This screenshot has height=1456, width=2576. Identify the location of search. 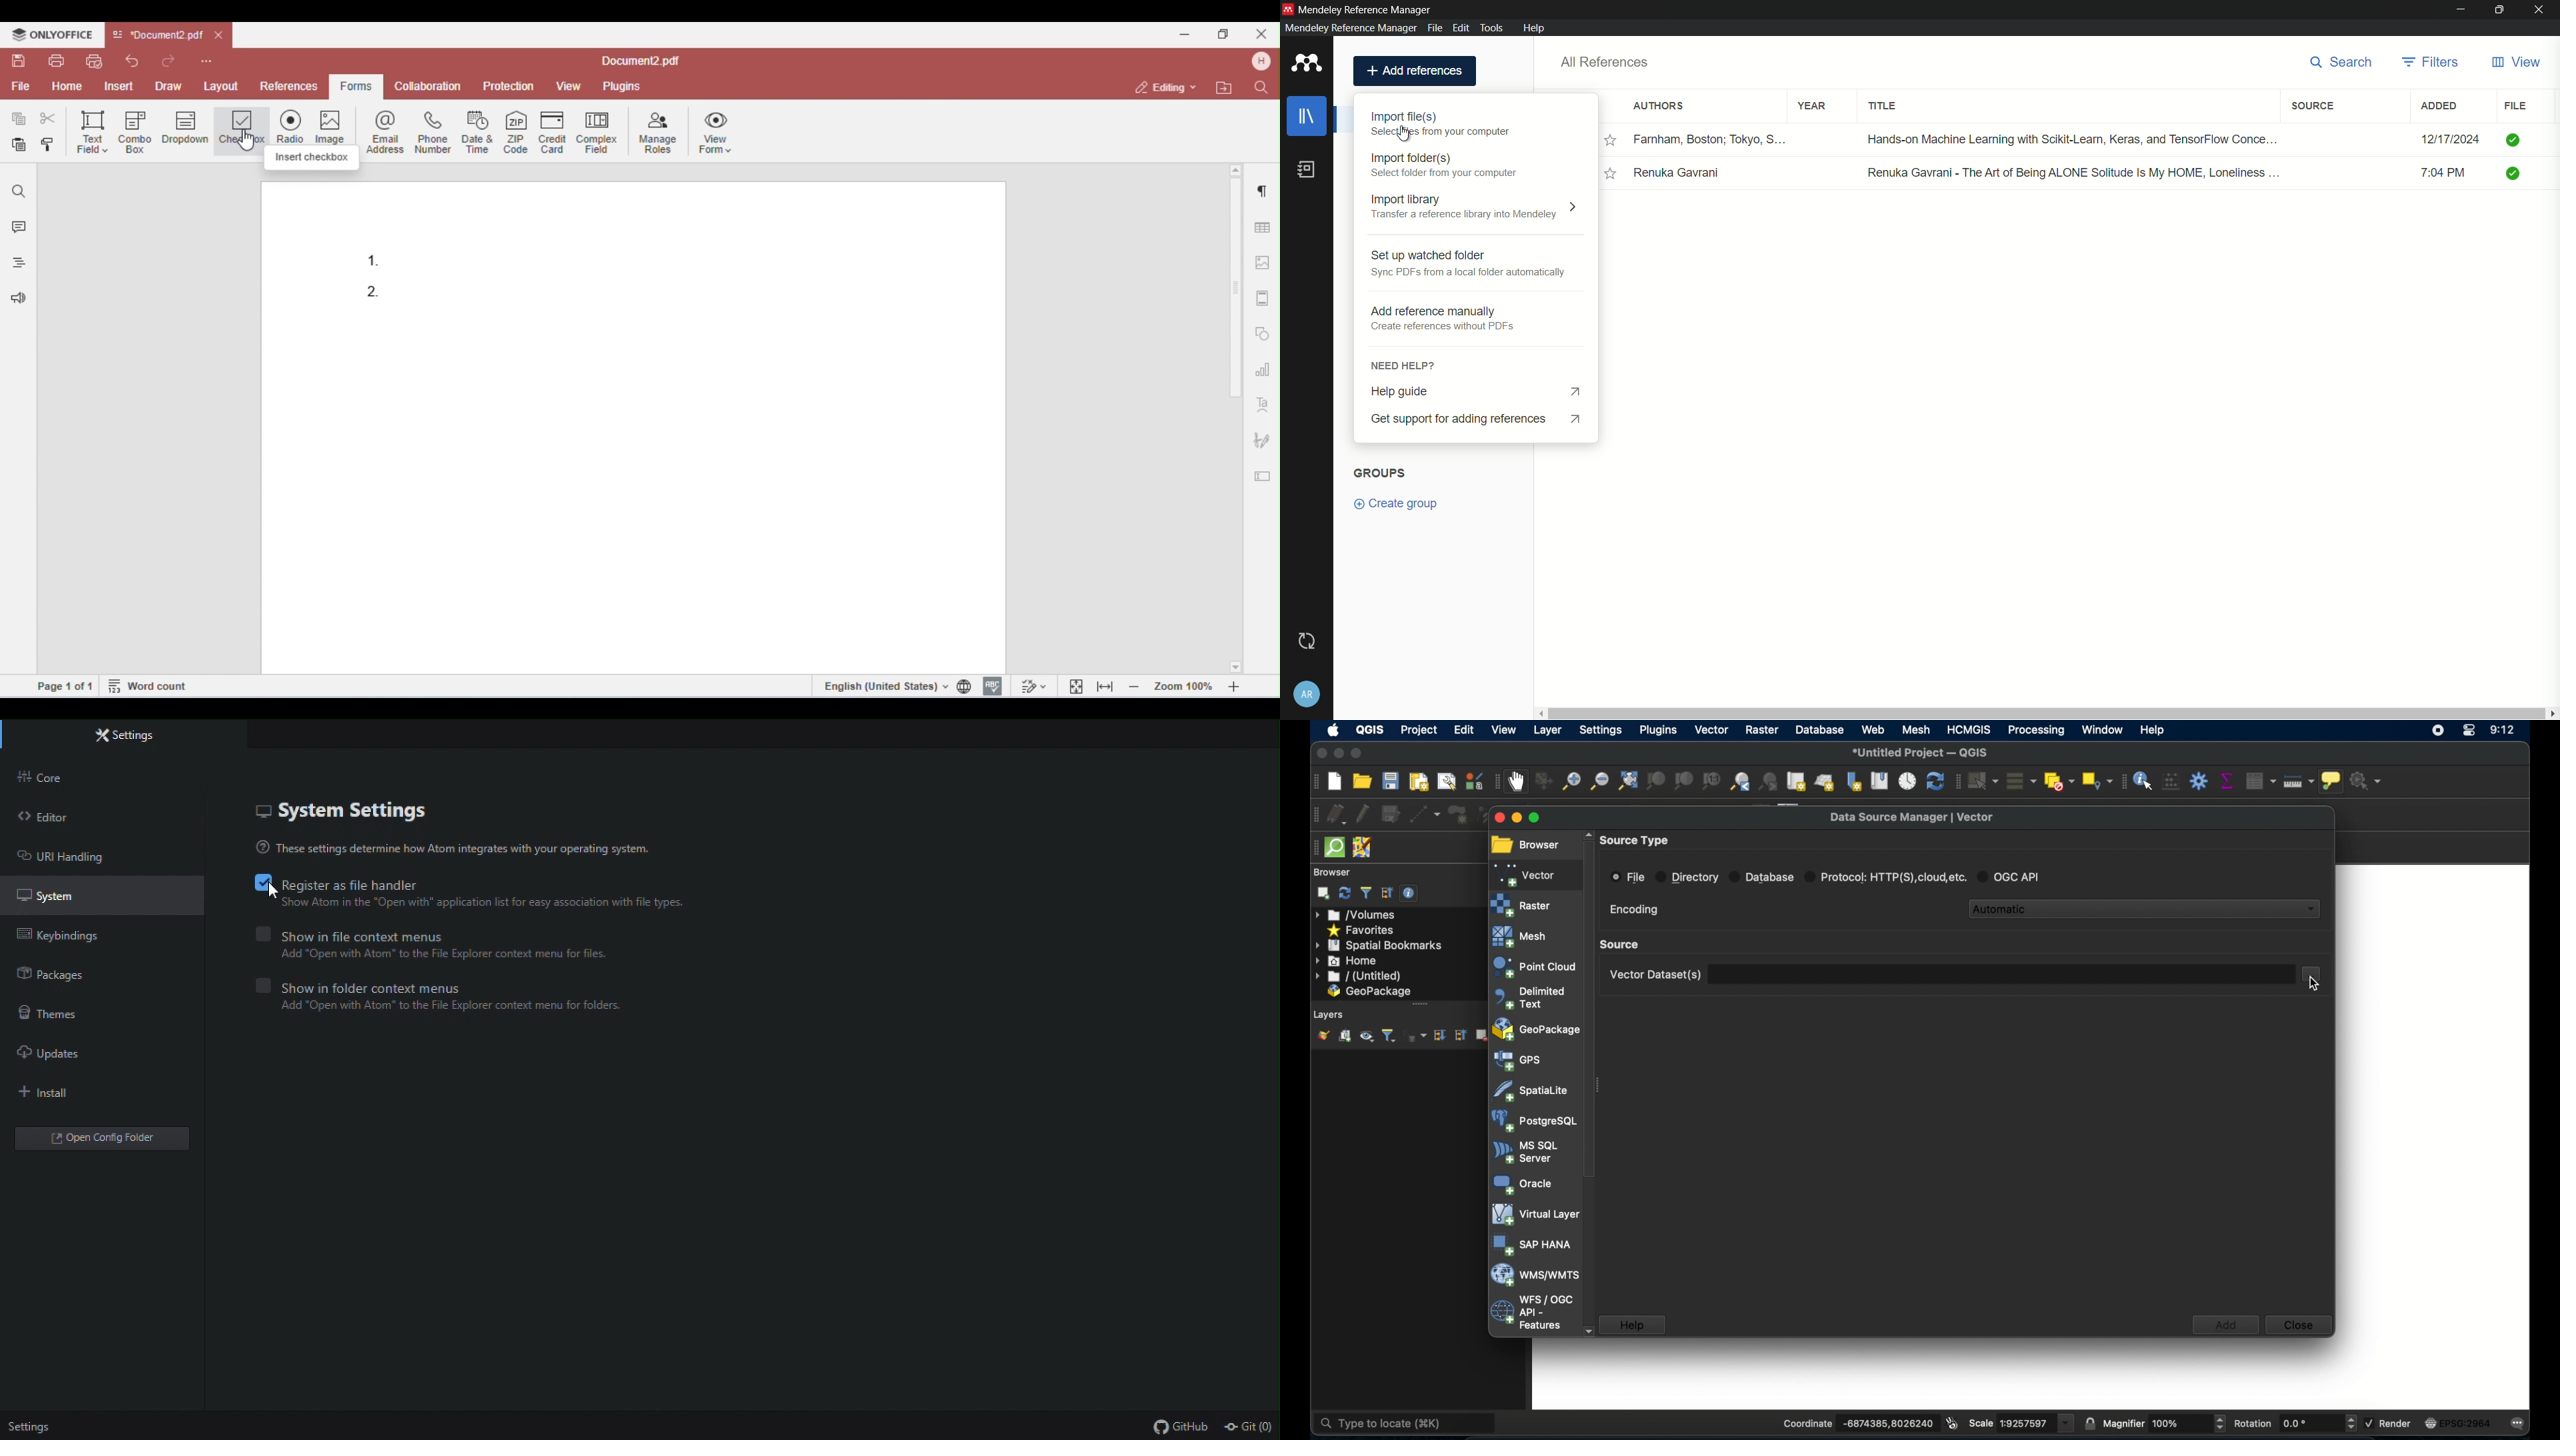
(2345, 63).